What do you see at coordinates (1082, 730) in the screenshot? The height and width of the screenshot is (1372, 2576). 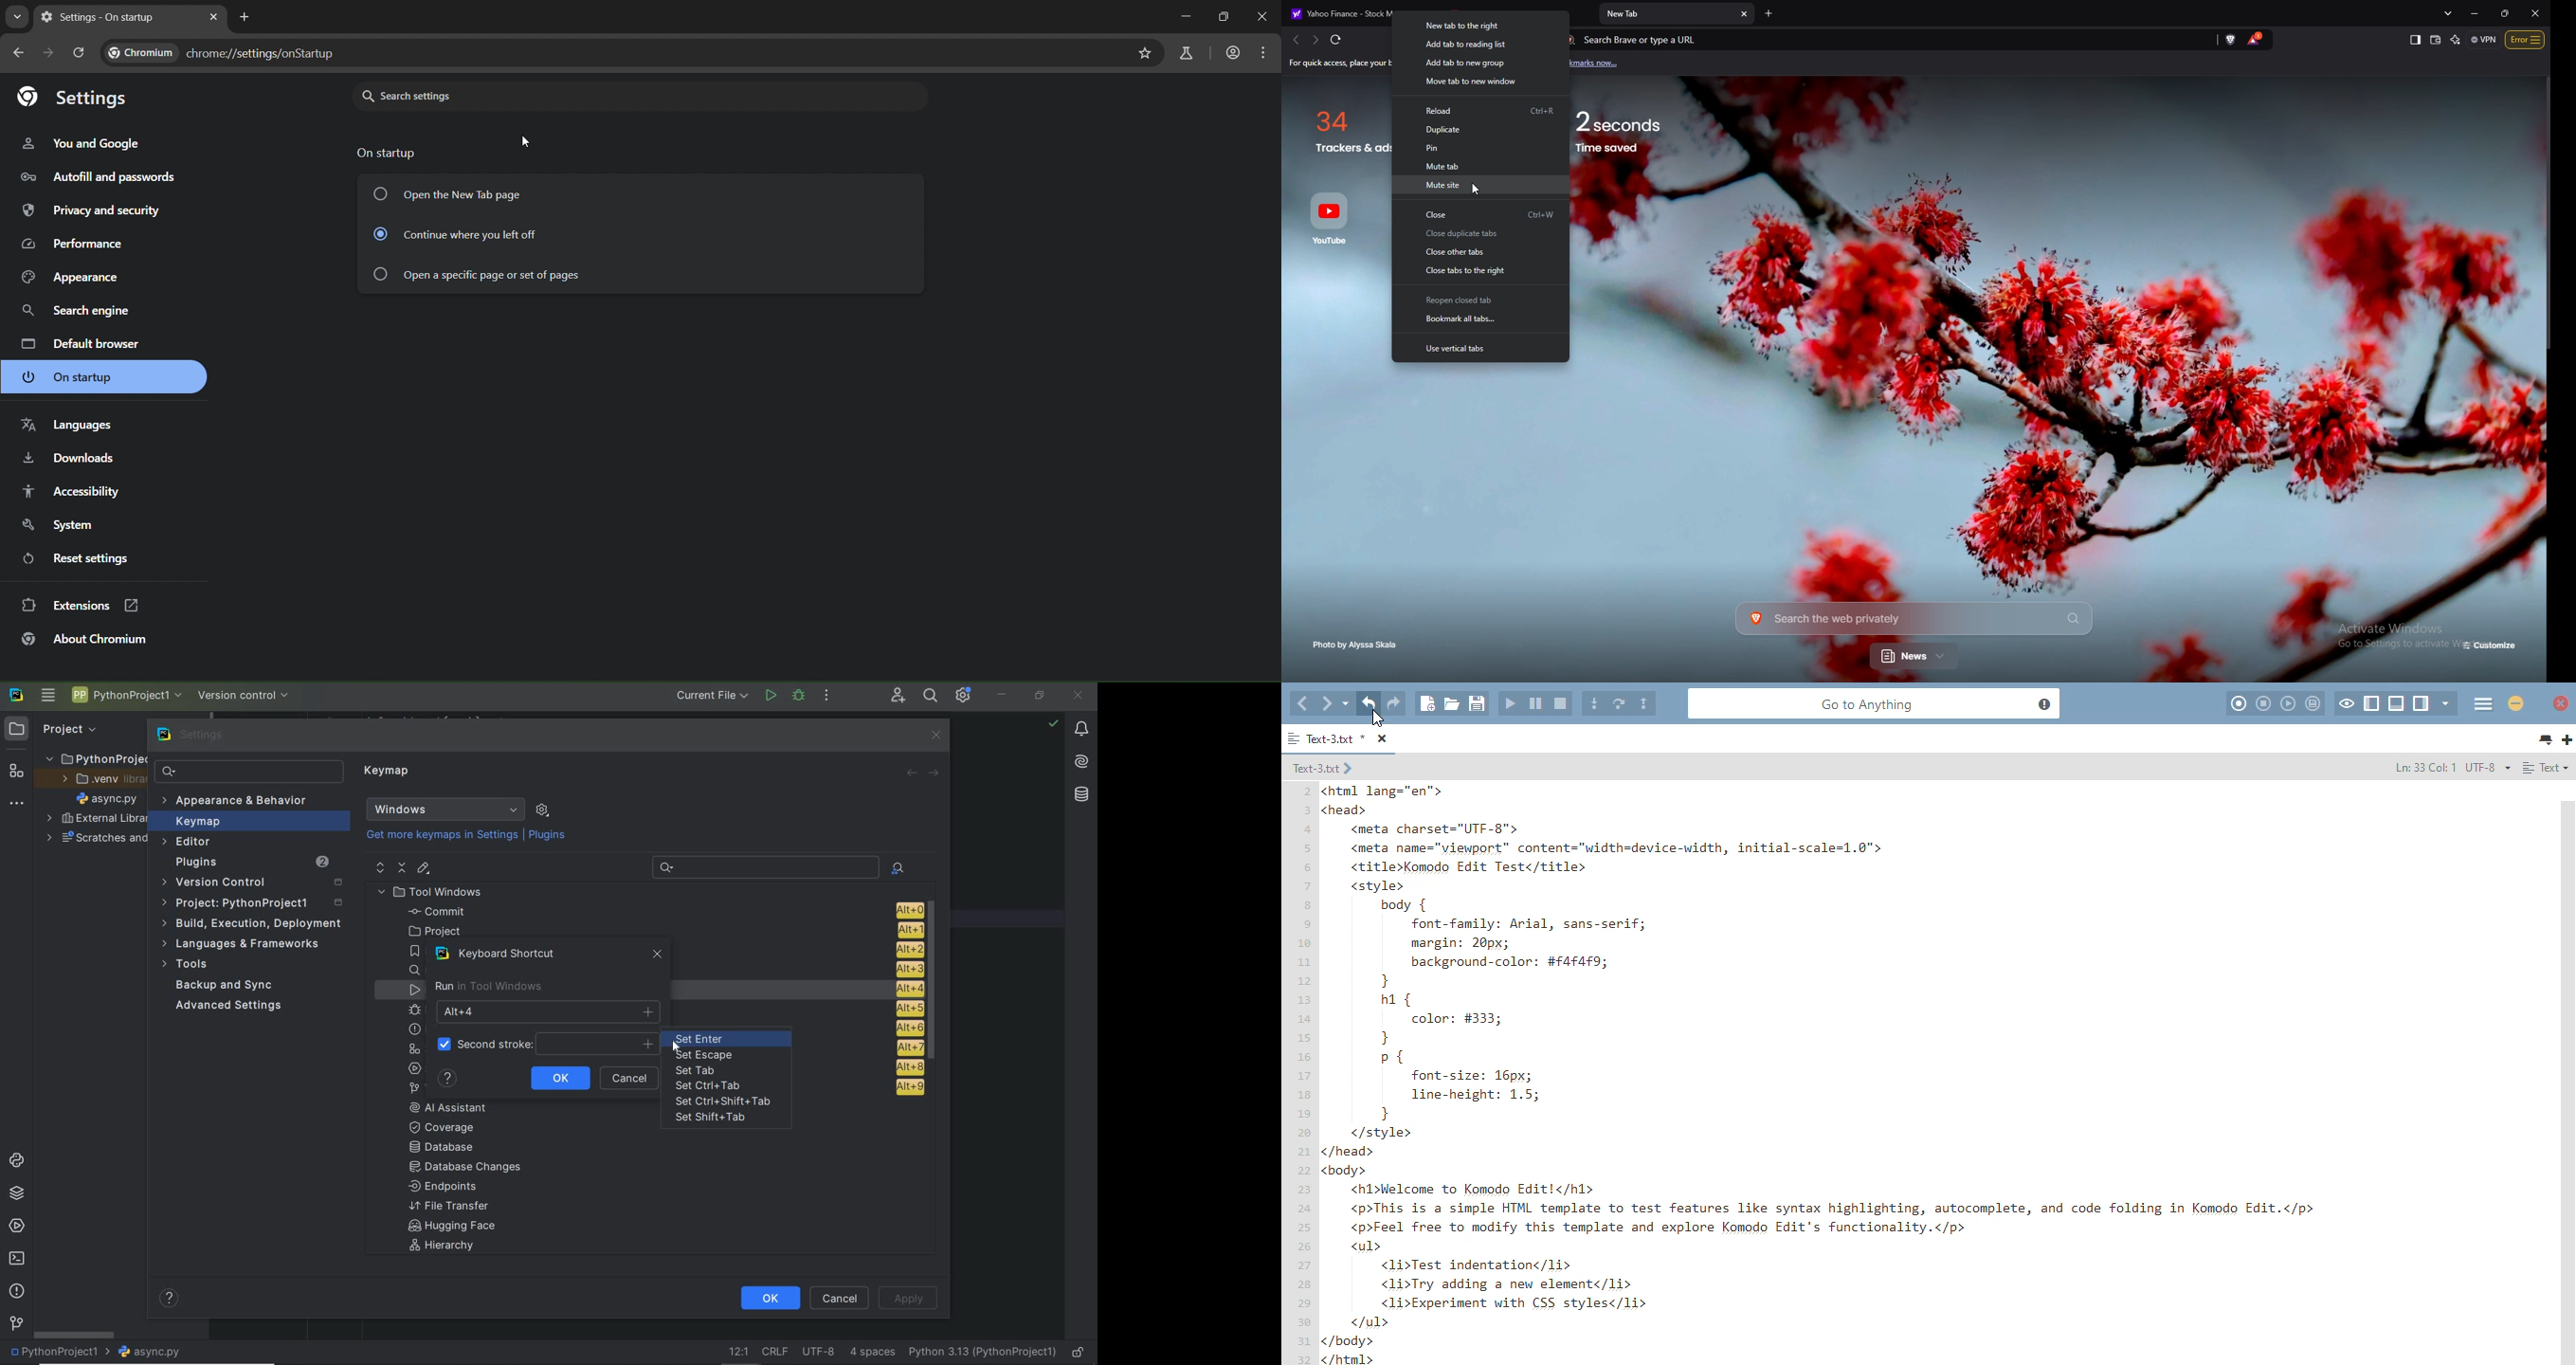 I see `notifications` at bounding box center [1082, 730].